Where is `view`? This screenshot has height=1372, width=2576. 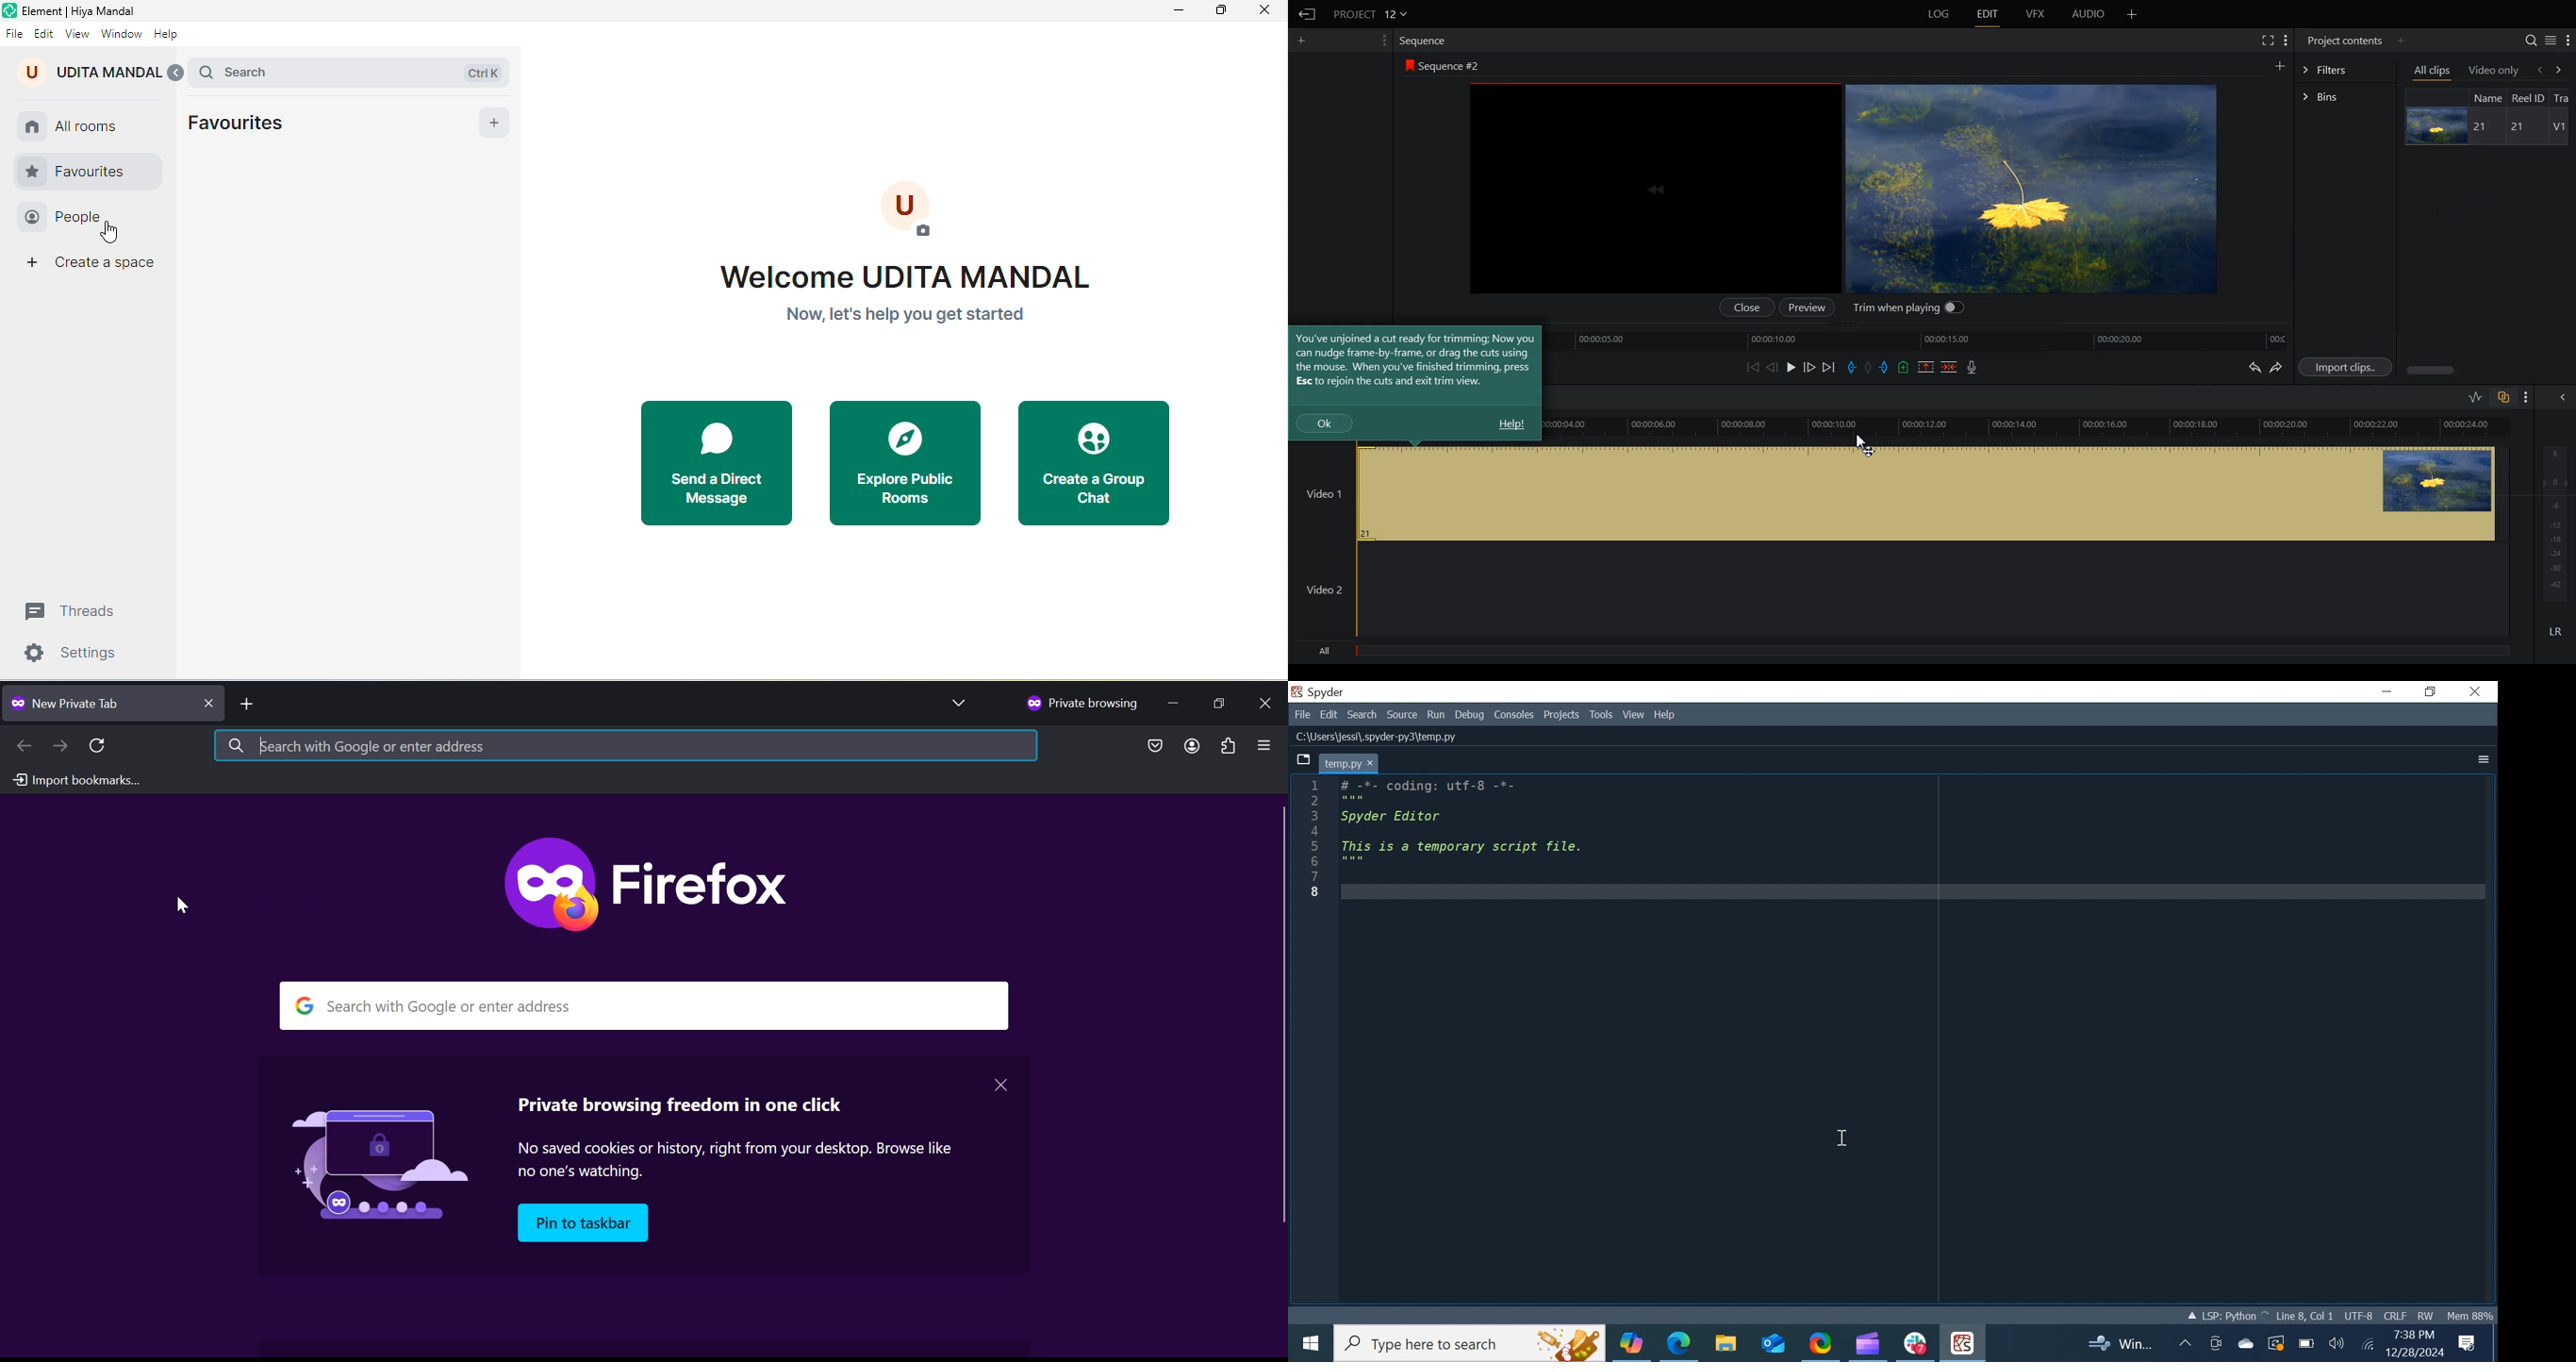 view is located at coordinates (76, 32).